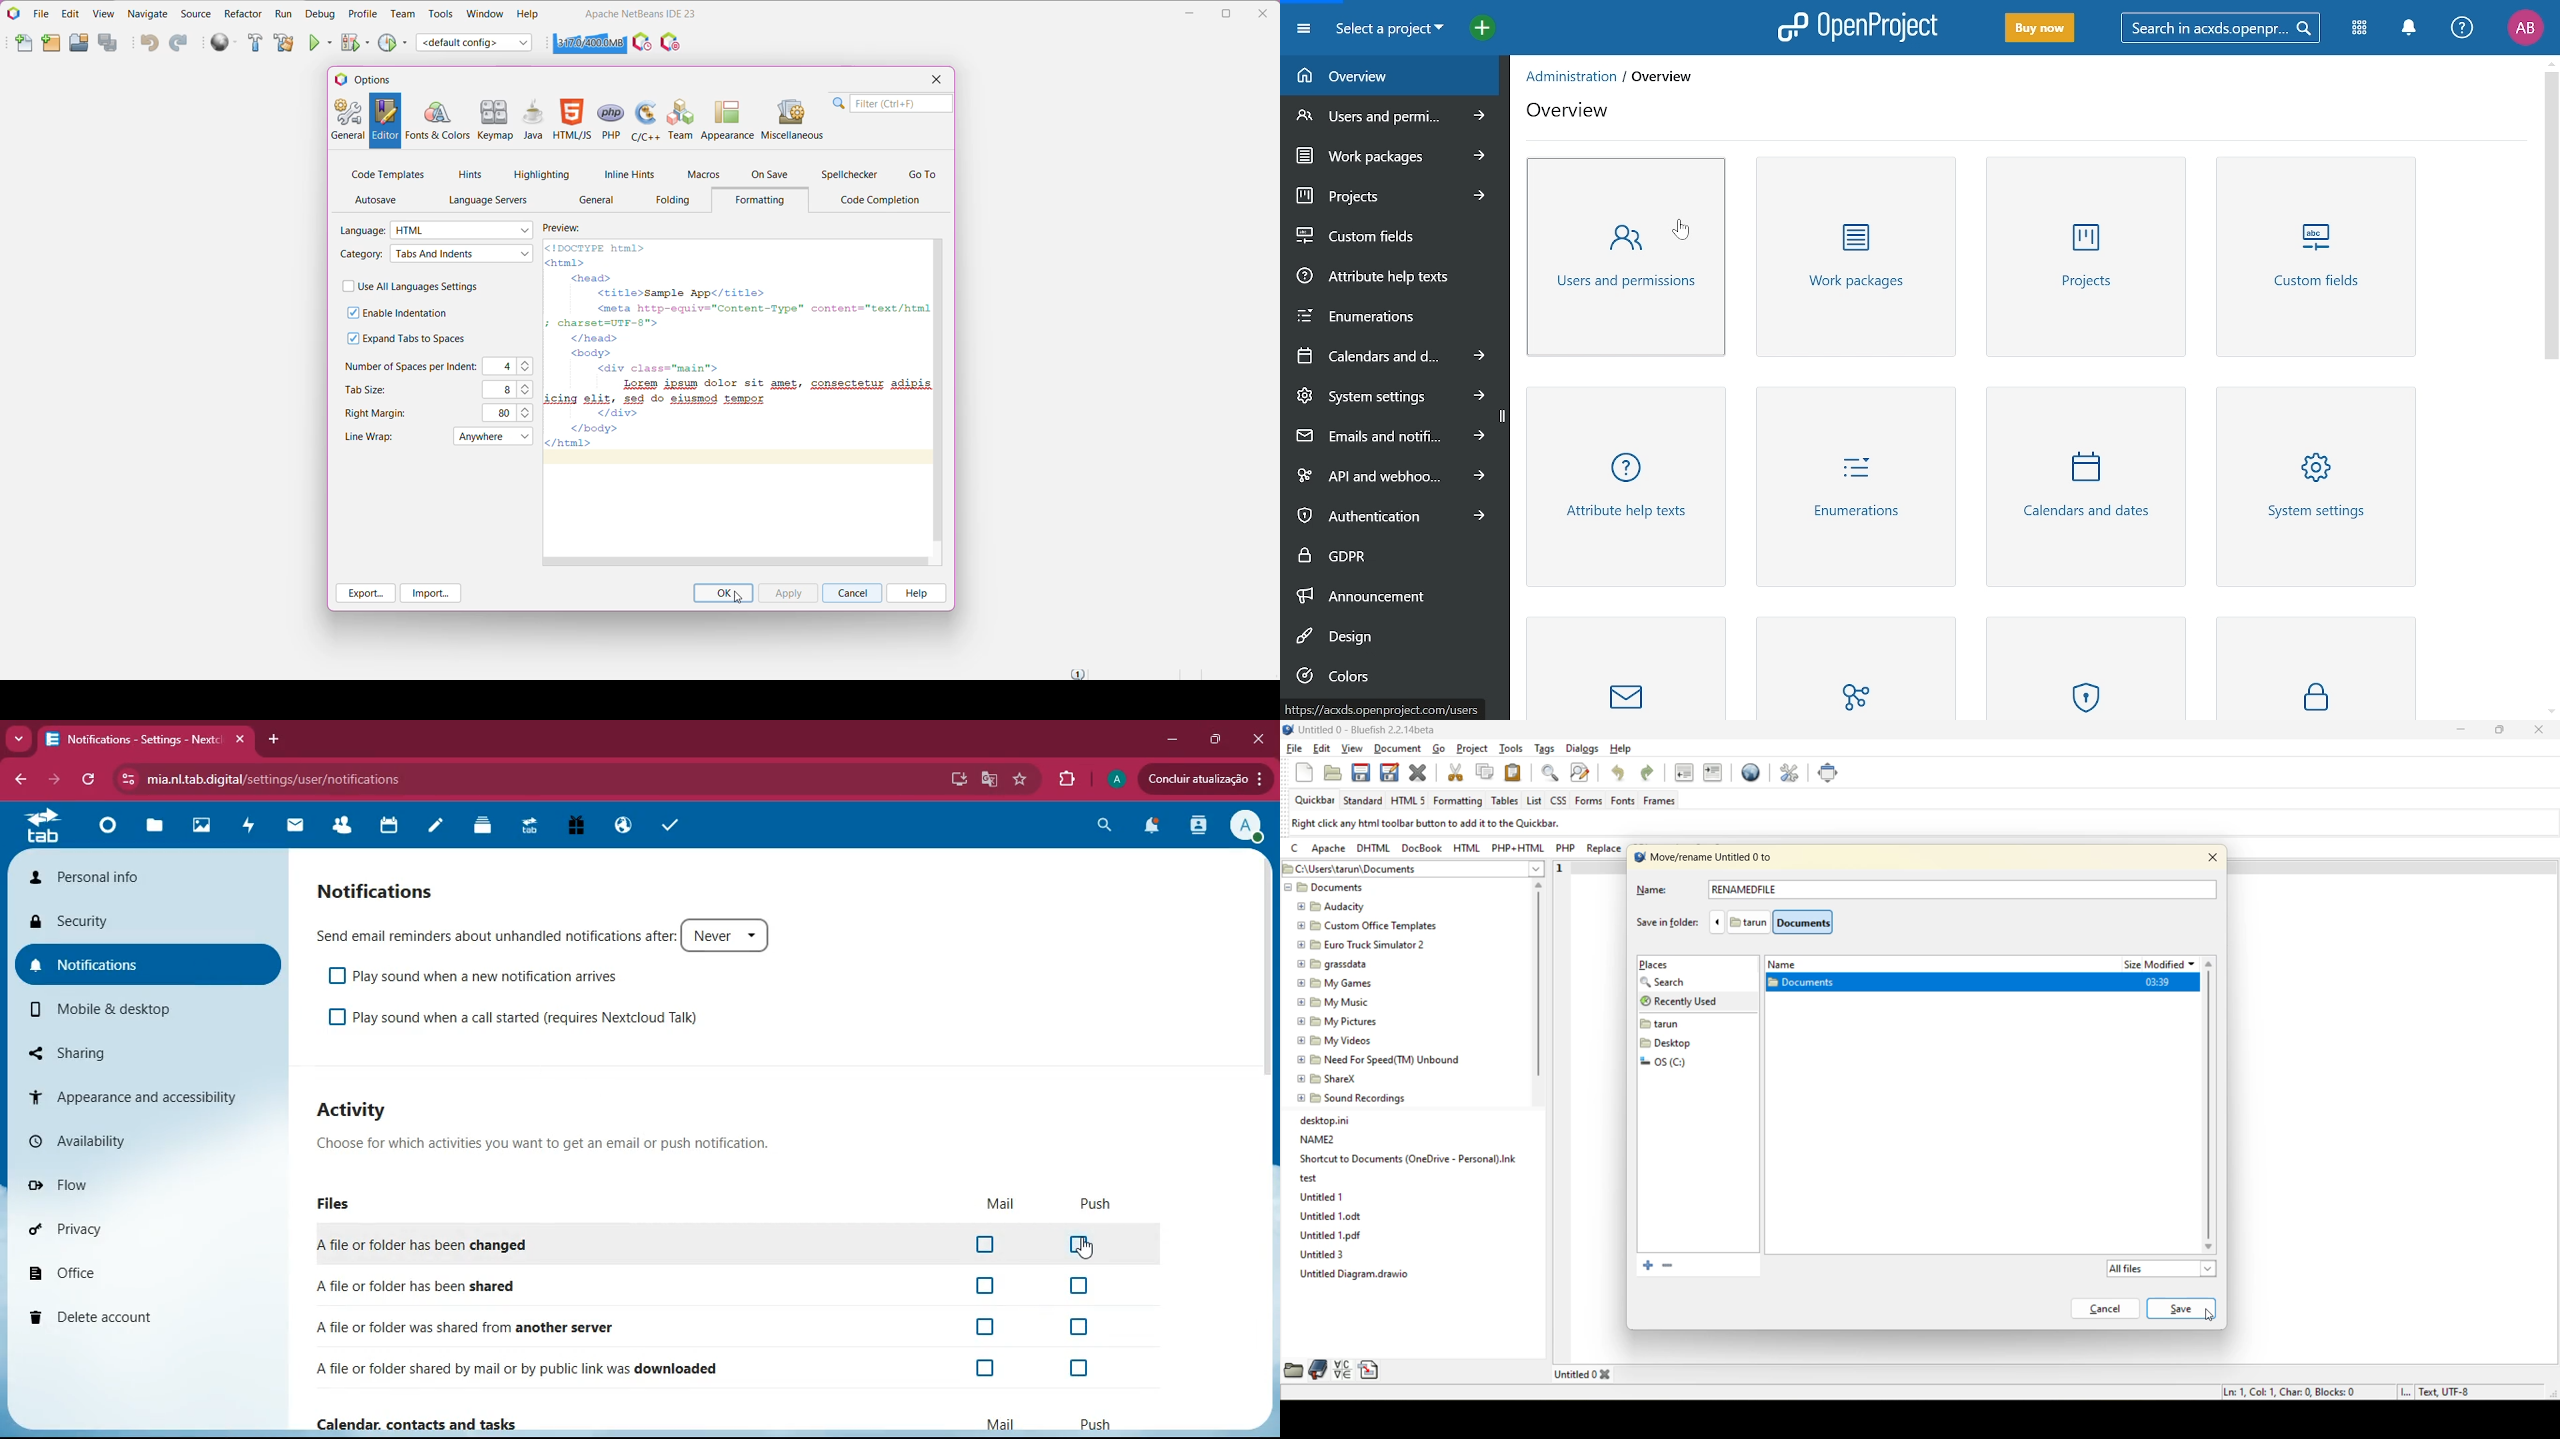 The width and height of the screenshot is (2576, 1456). Describe the element at coordinates (626, 825) in the screenshot. I see `public` at that location.